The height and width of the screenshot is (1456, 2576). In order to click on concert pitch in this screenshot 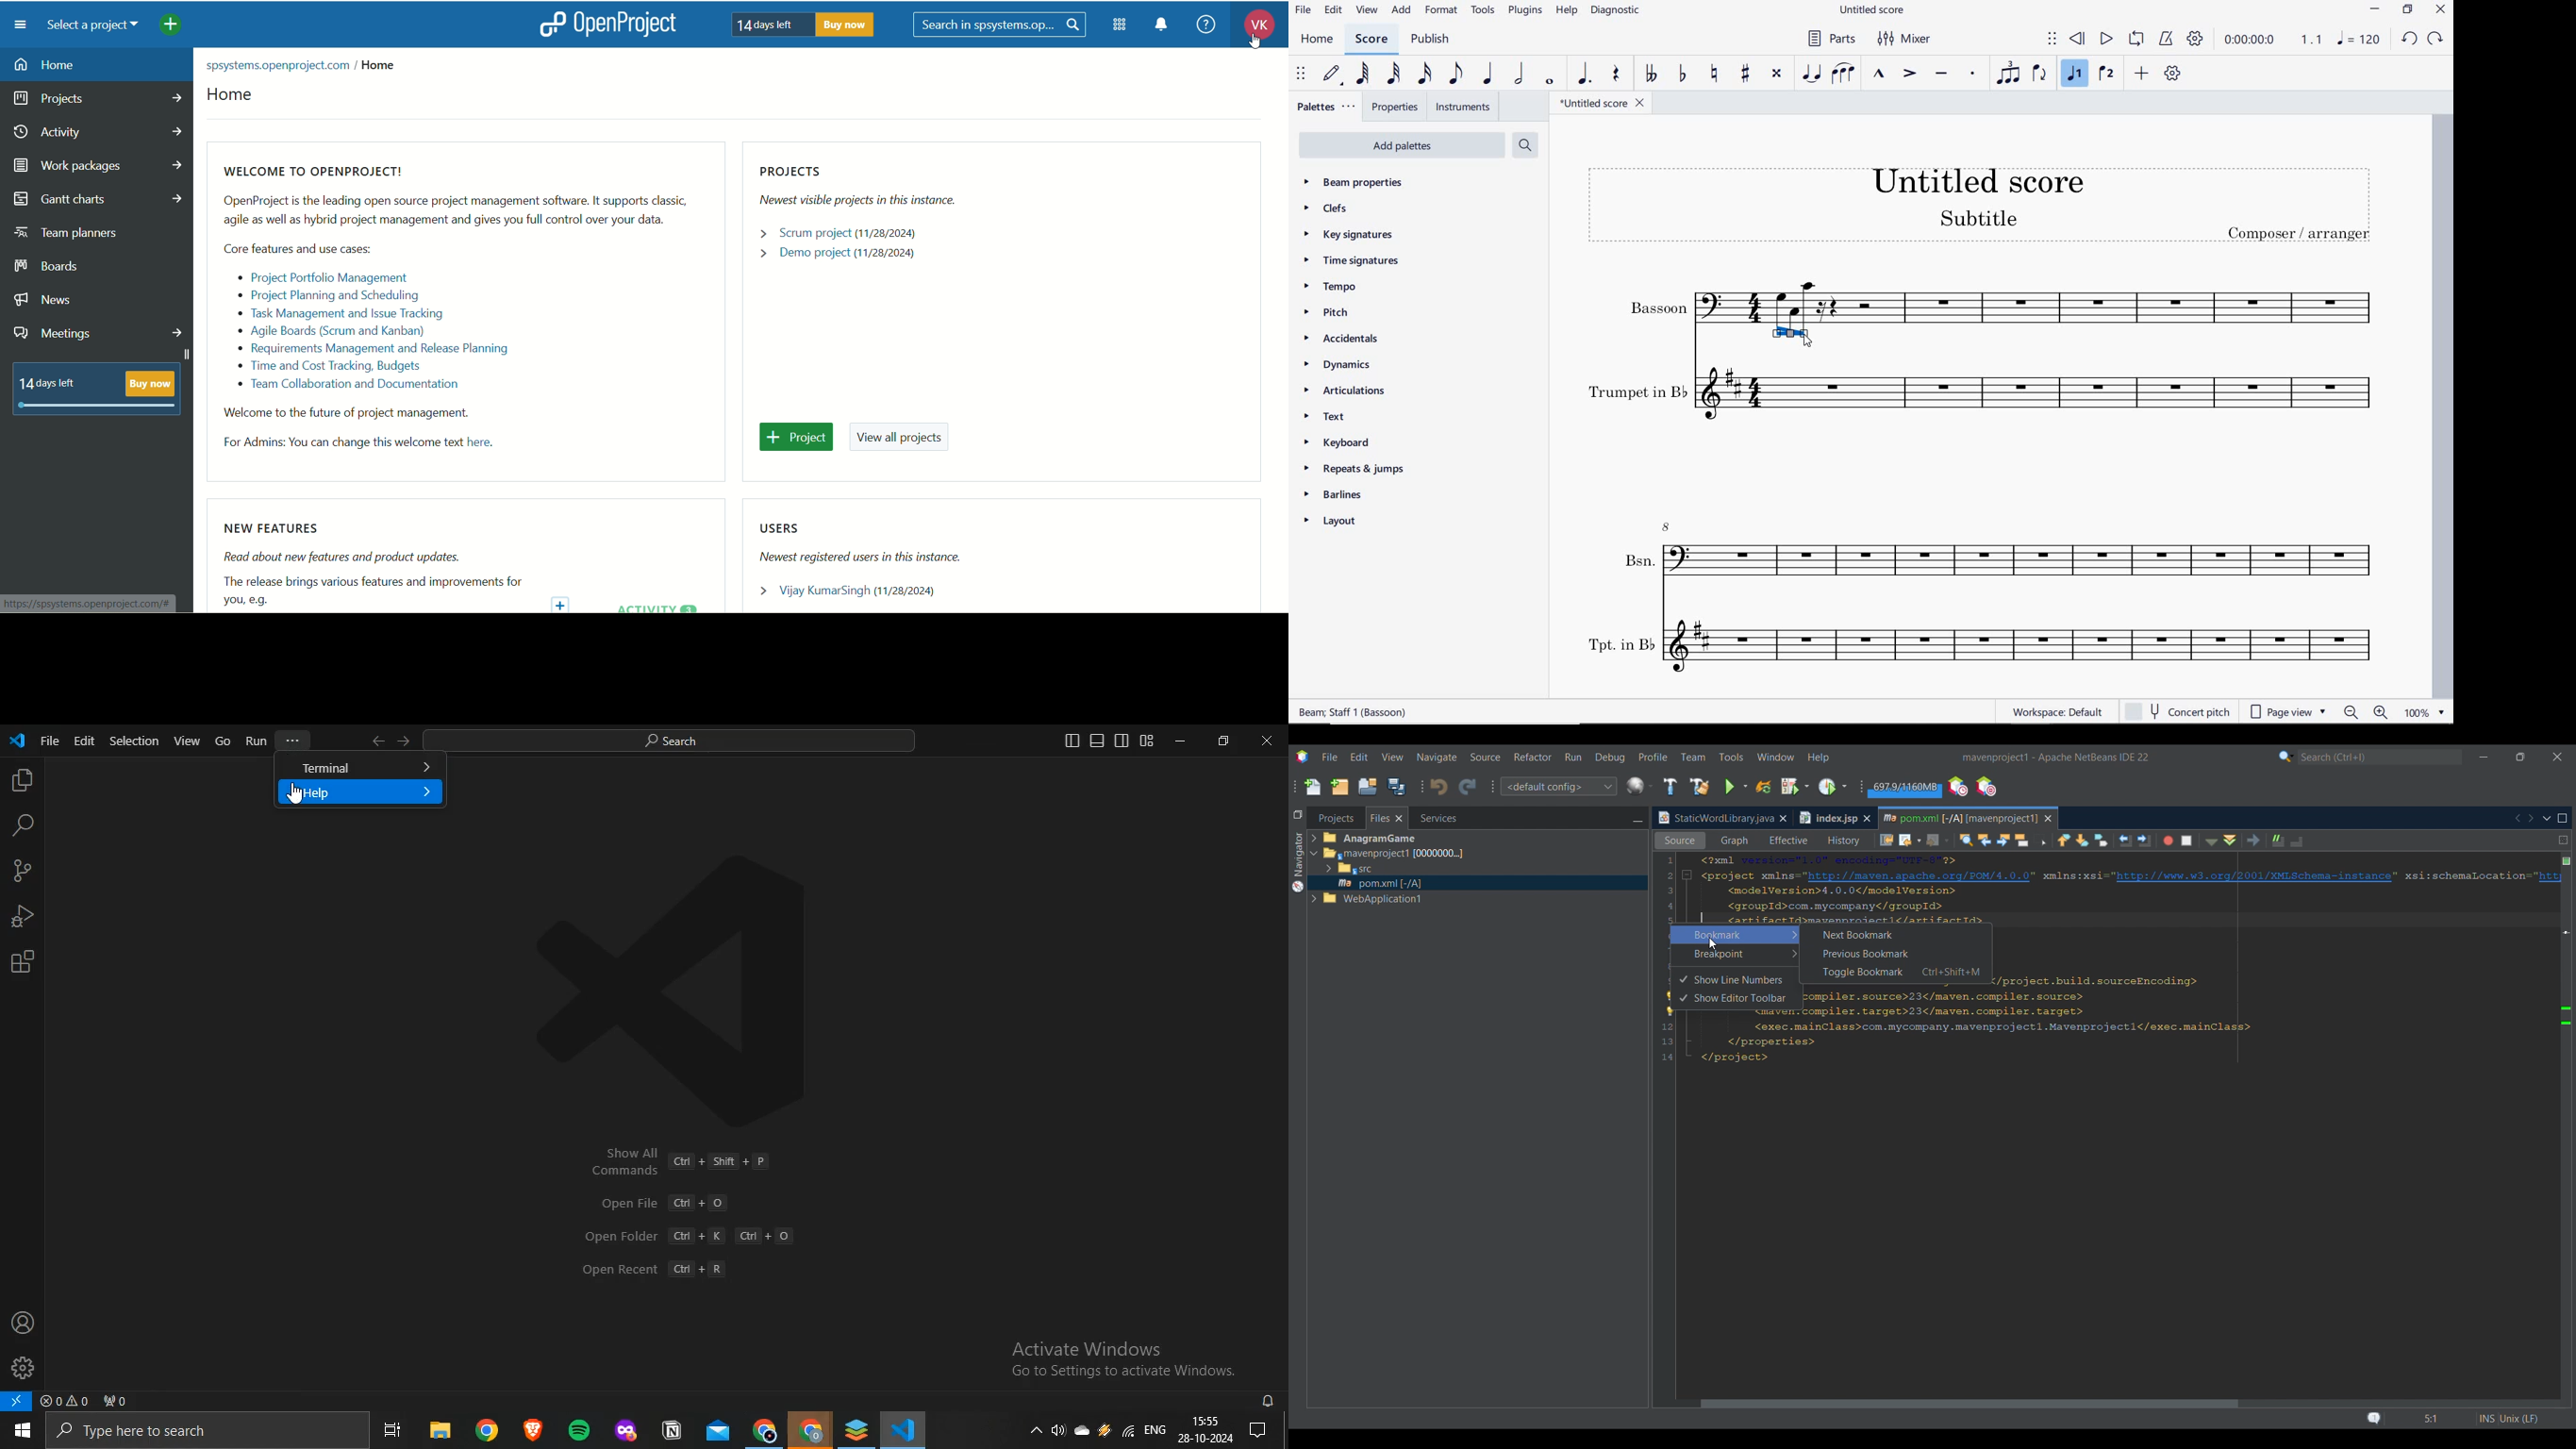, I will do `click(2175, 710)`.